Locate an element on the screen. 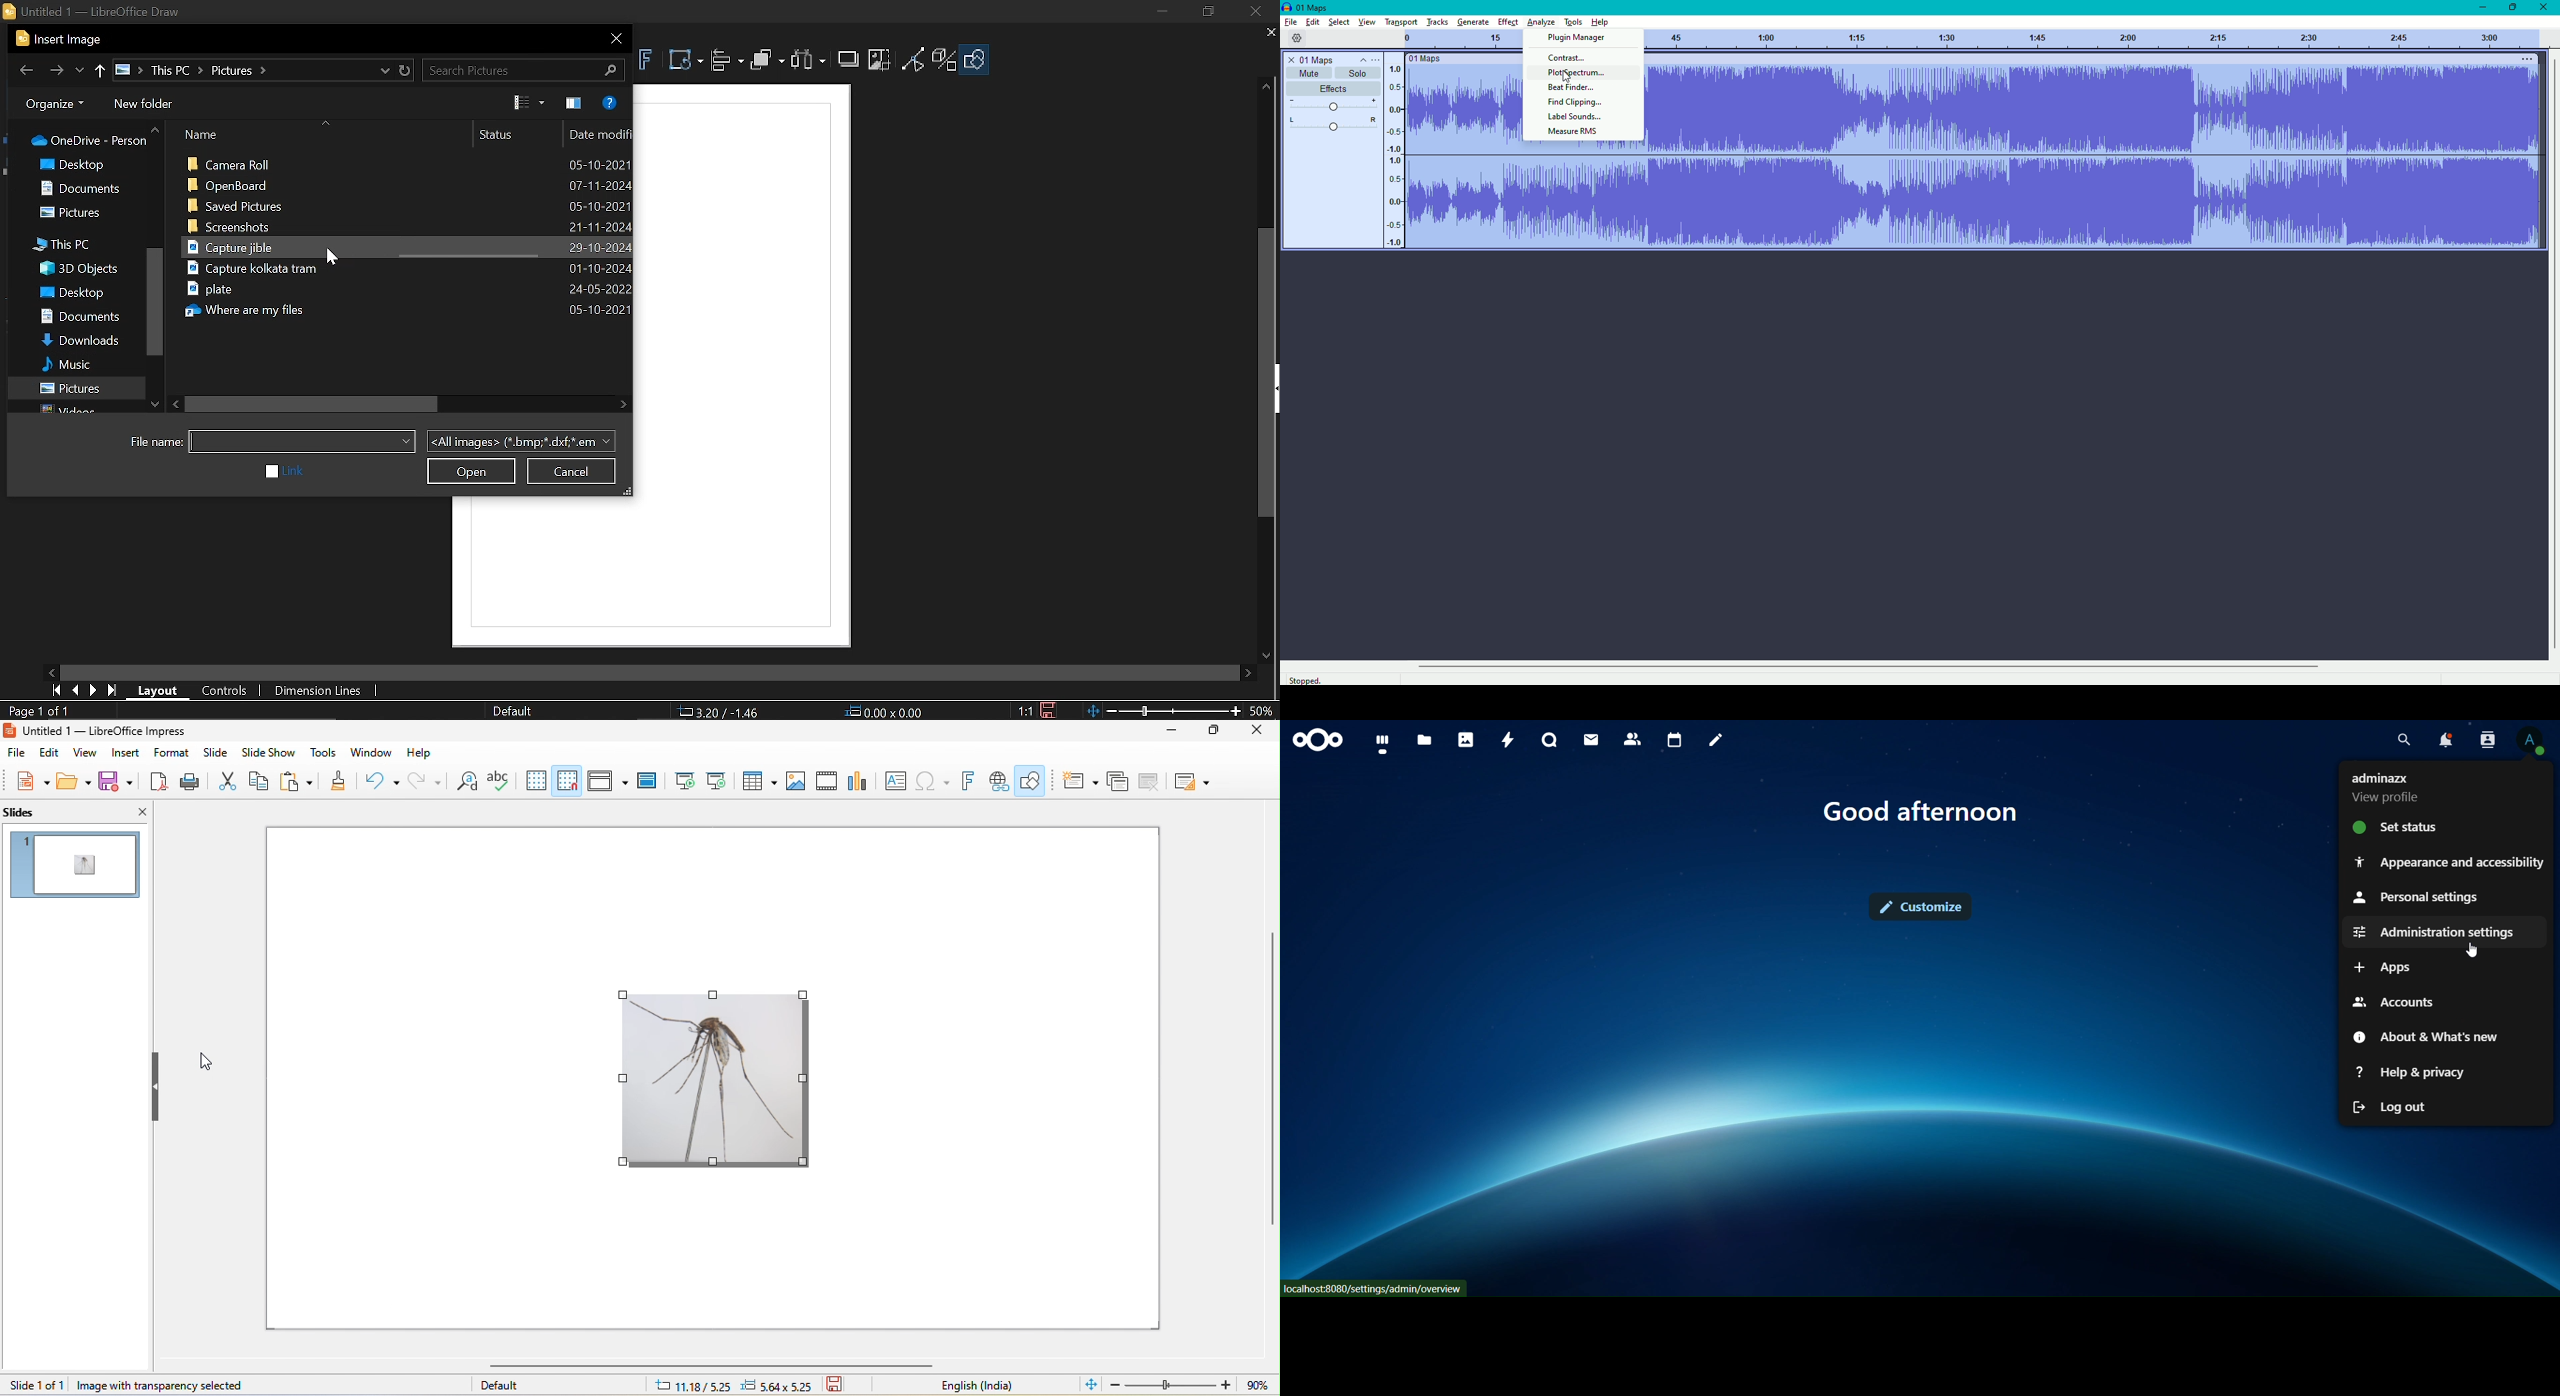  about & whats new is located at coordinates (2427, 1036).